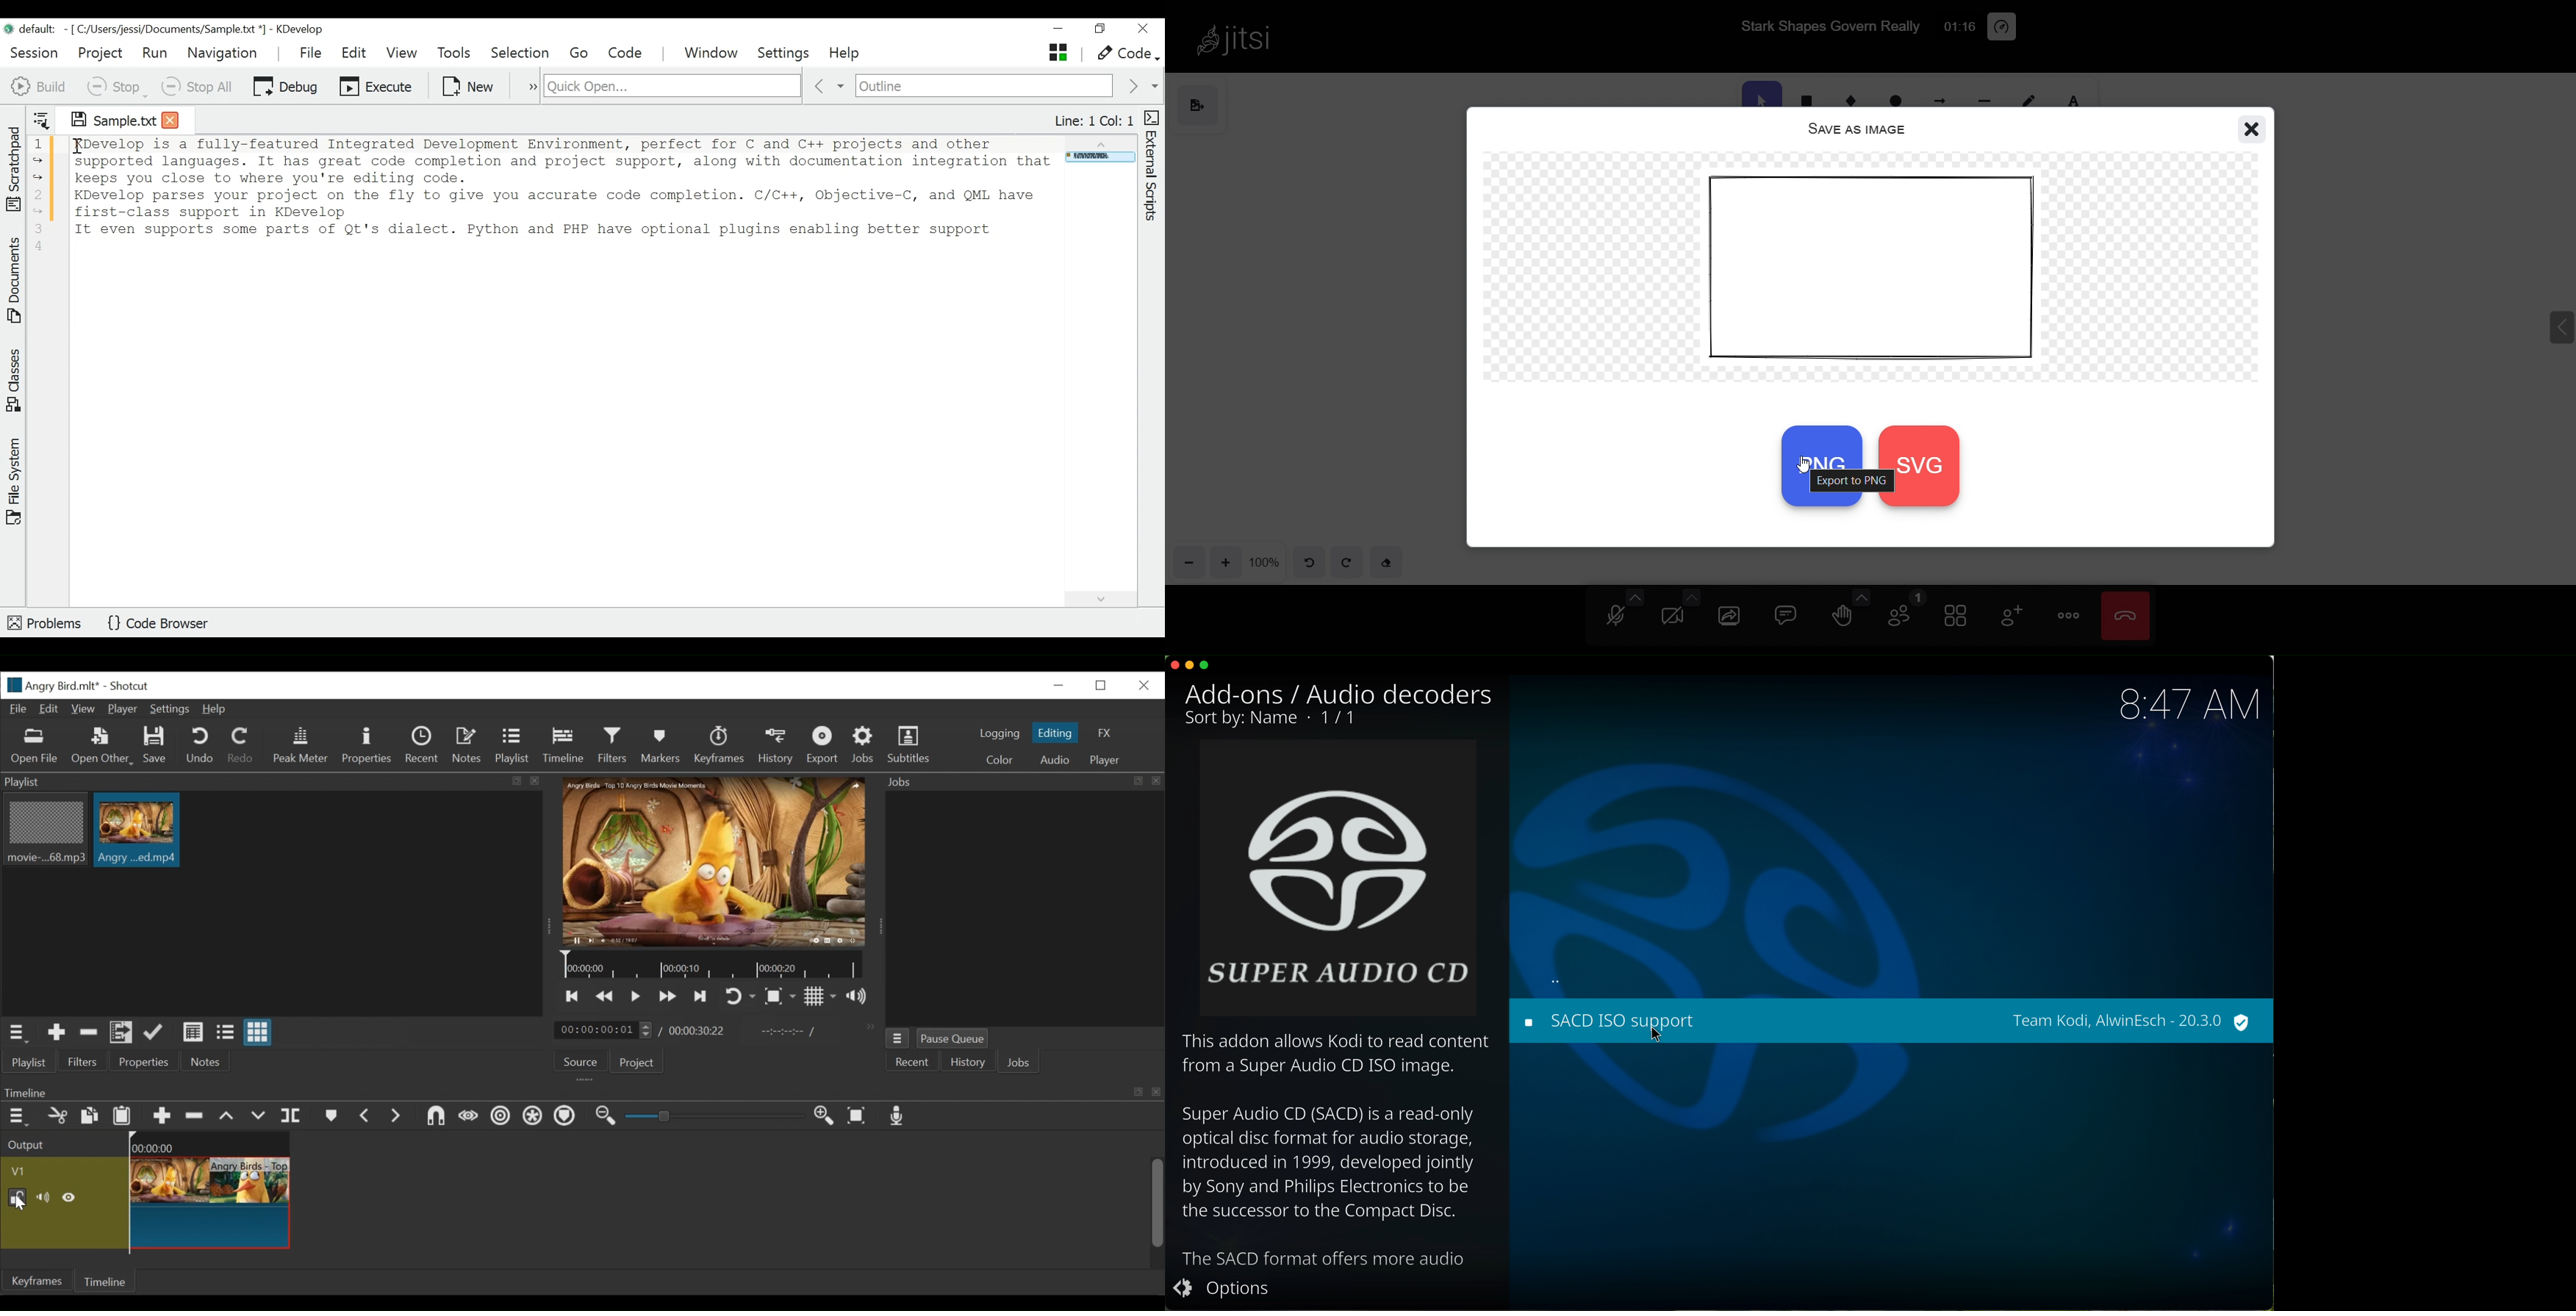 Image resolution: width=2576 pixels, height=1316 pixels. Describe the element at coordinates (563, 746) in the screenshot. I see `Timeline` at that location.